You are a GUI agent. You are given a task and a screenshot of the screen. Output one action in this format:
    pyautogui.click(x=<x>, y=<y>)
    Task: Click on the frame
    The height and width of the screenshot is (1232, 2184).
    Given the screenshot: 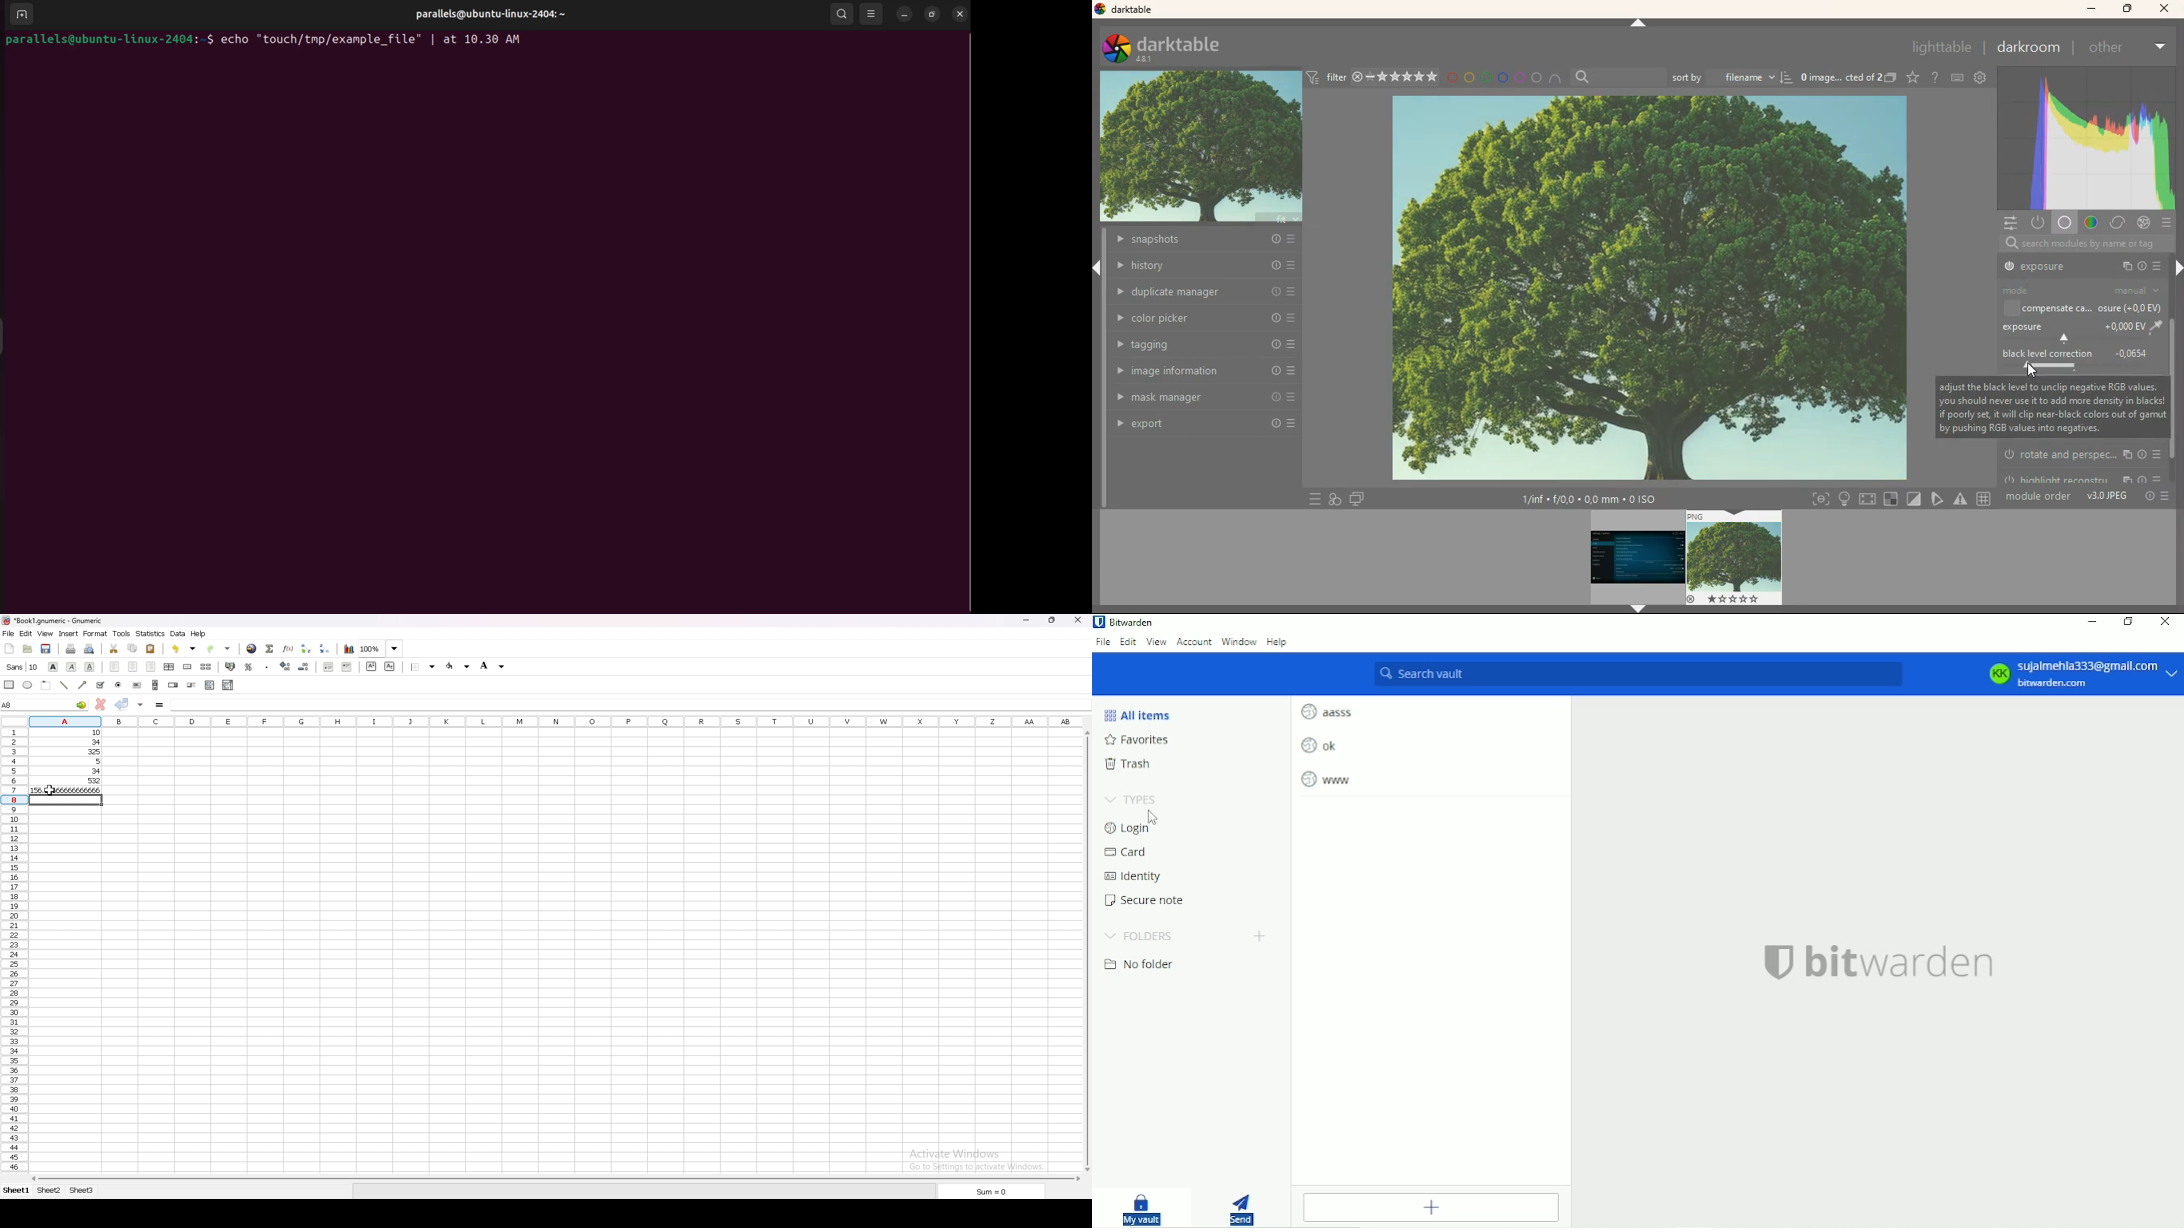 What is the action you would take?
    pyautogui.click(x=46, y=685)
    